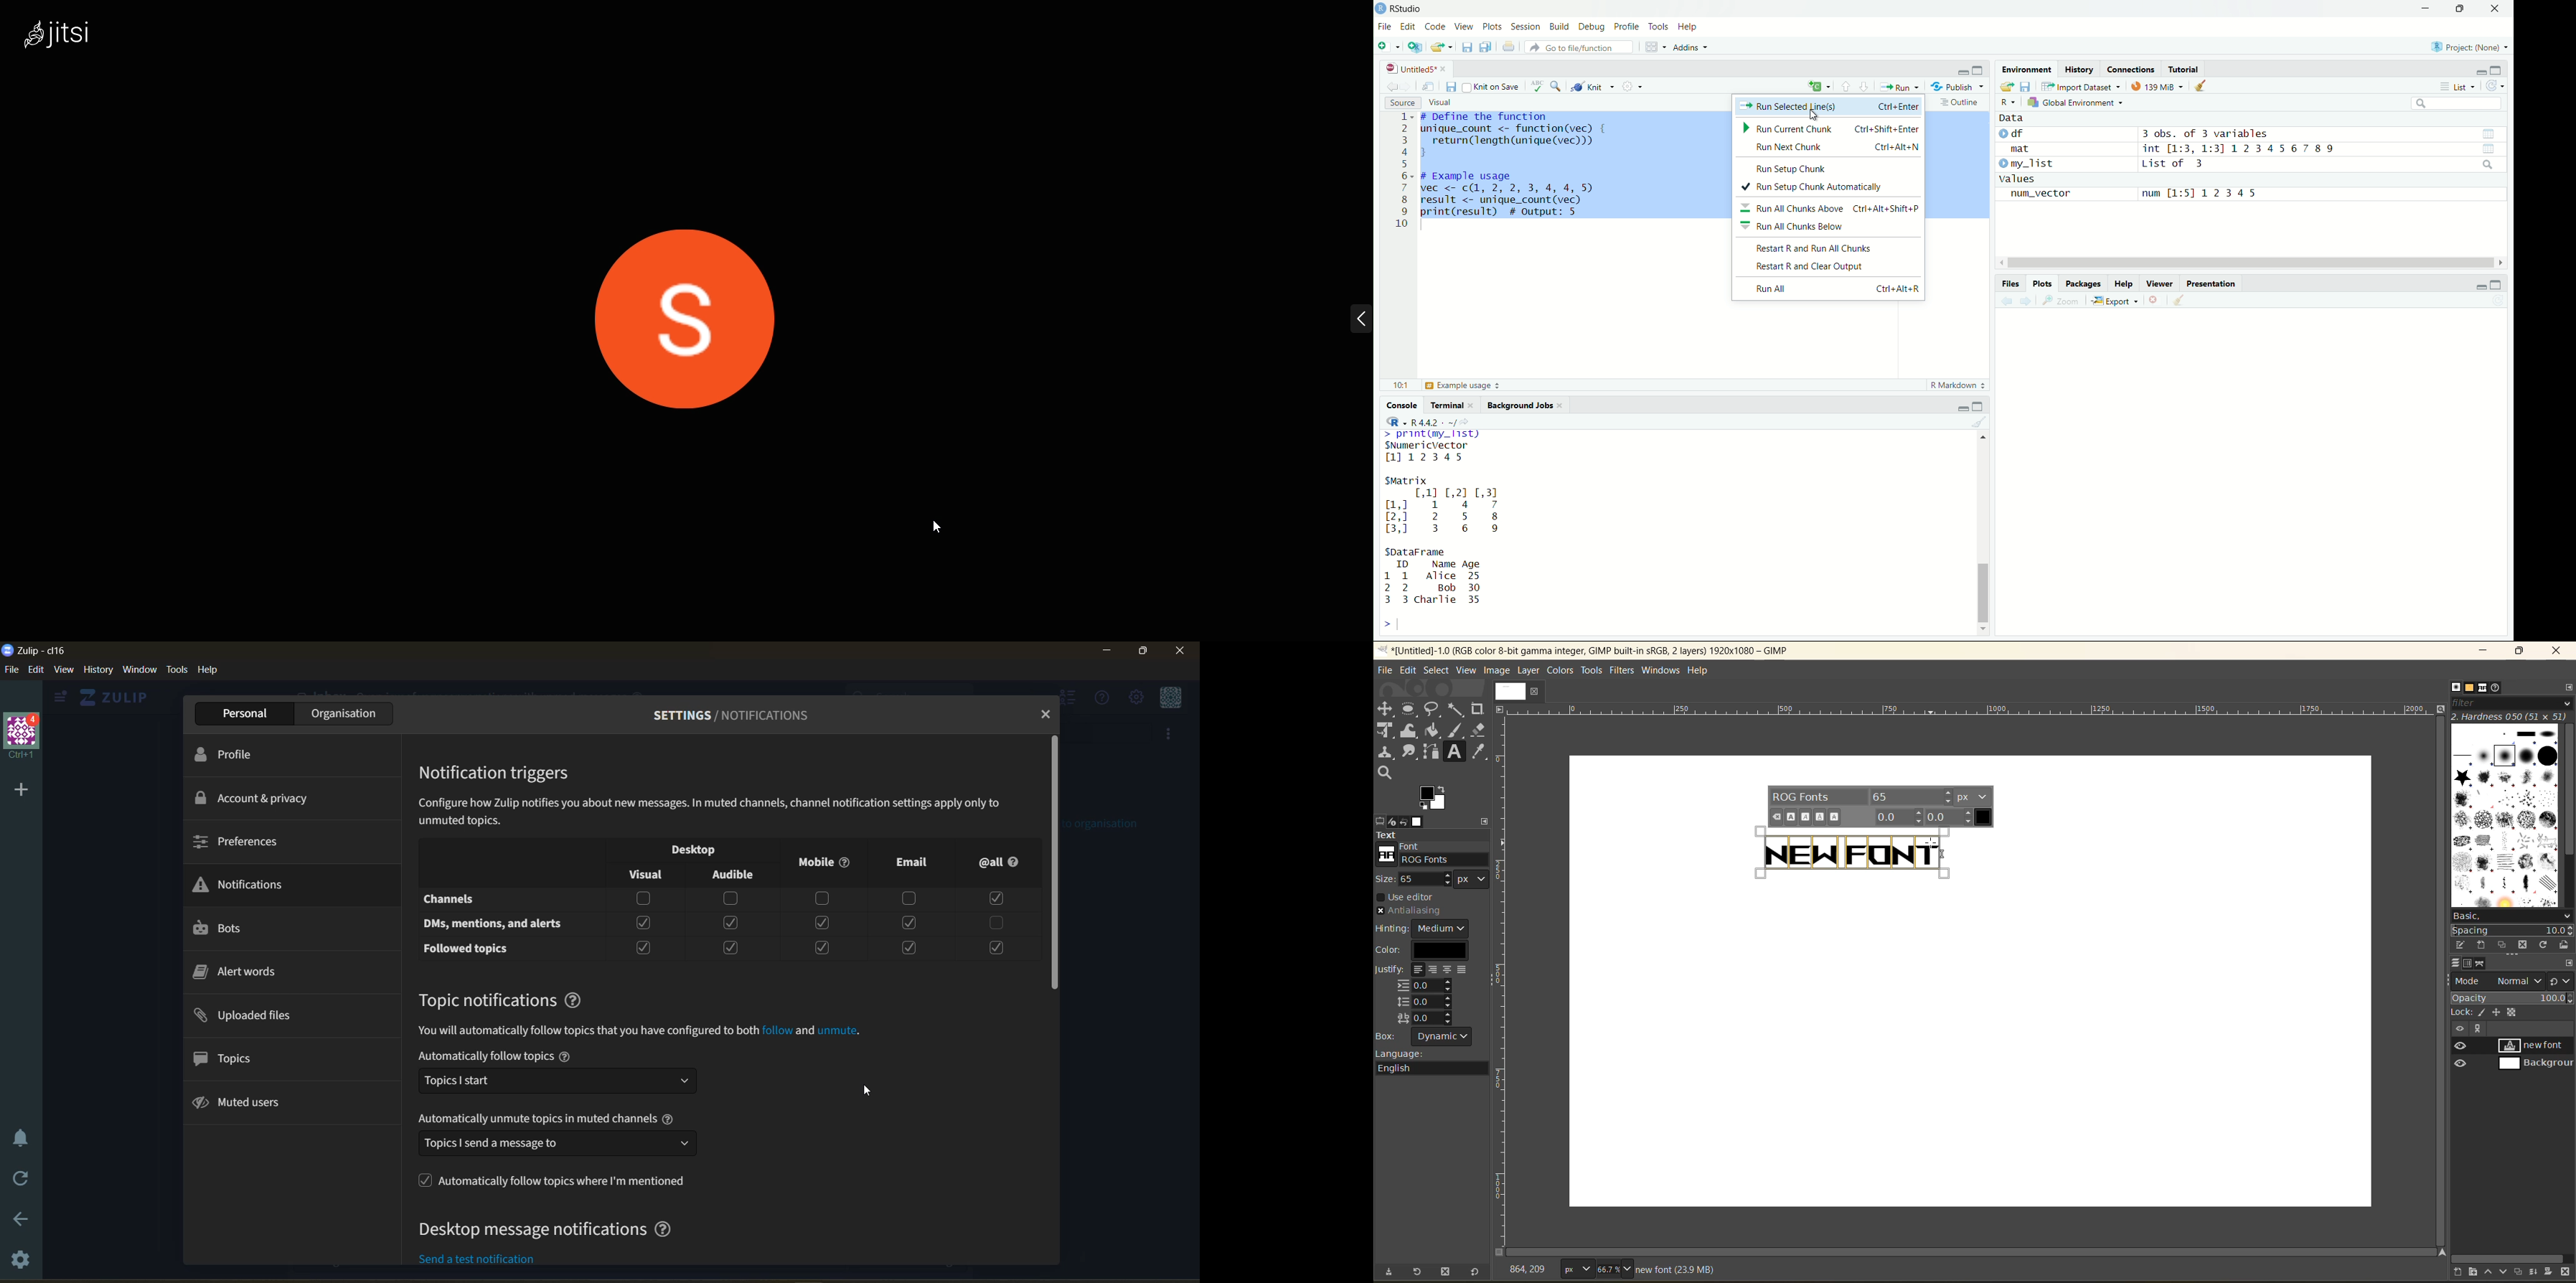 This screenshot has height=1288, width=2576. Describe the element at coordinates (1526, 26) in the screenshot. I see `Session` at that location.